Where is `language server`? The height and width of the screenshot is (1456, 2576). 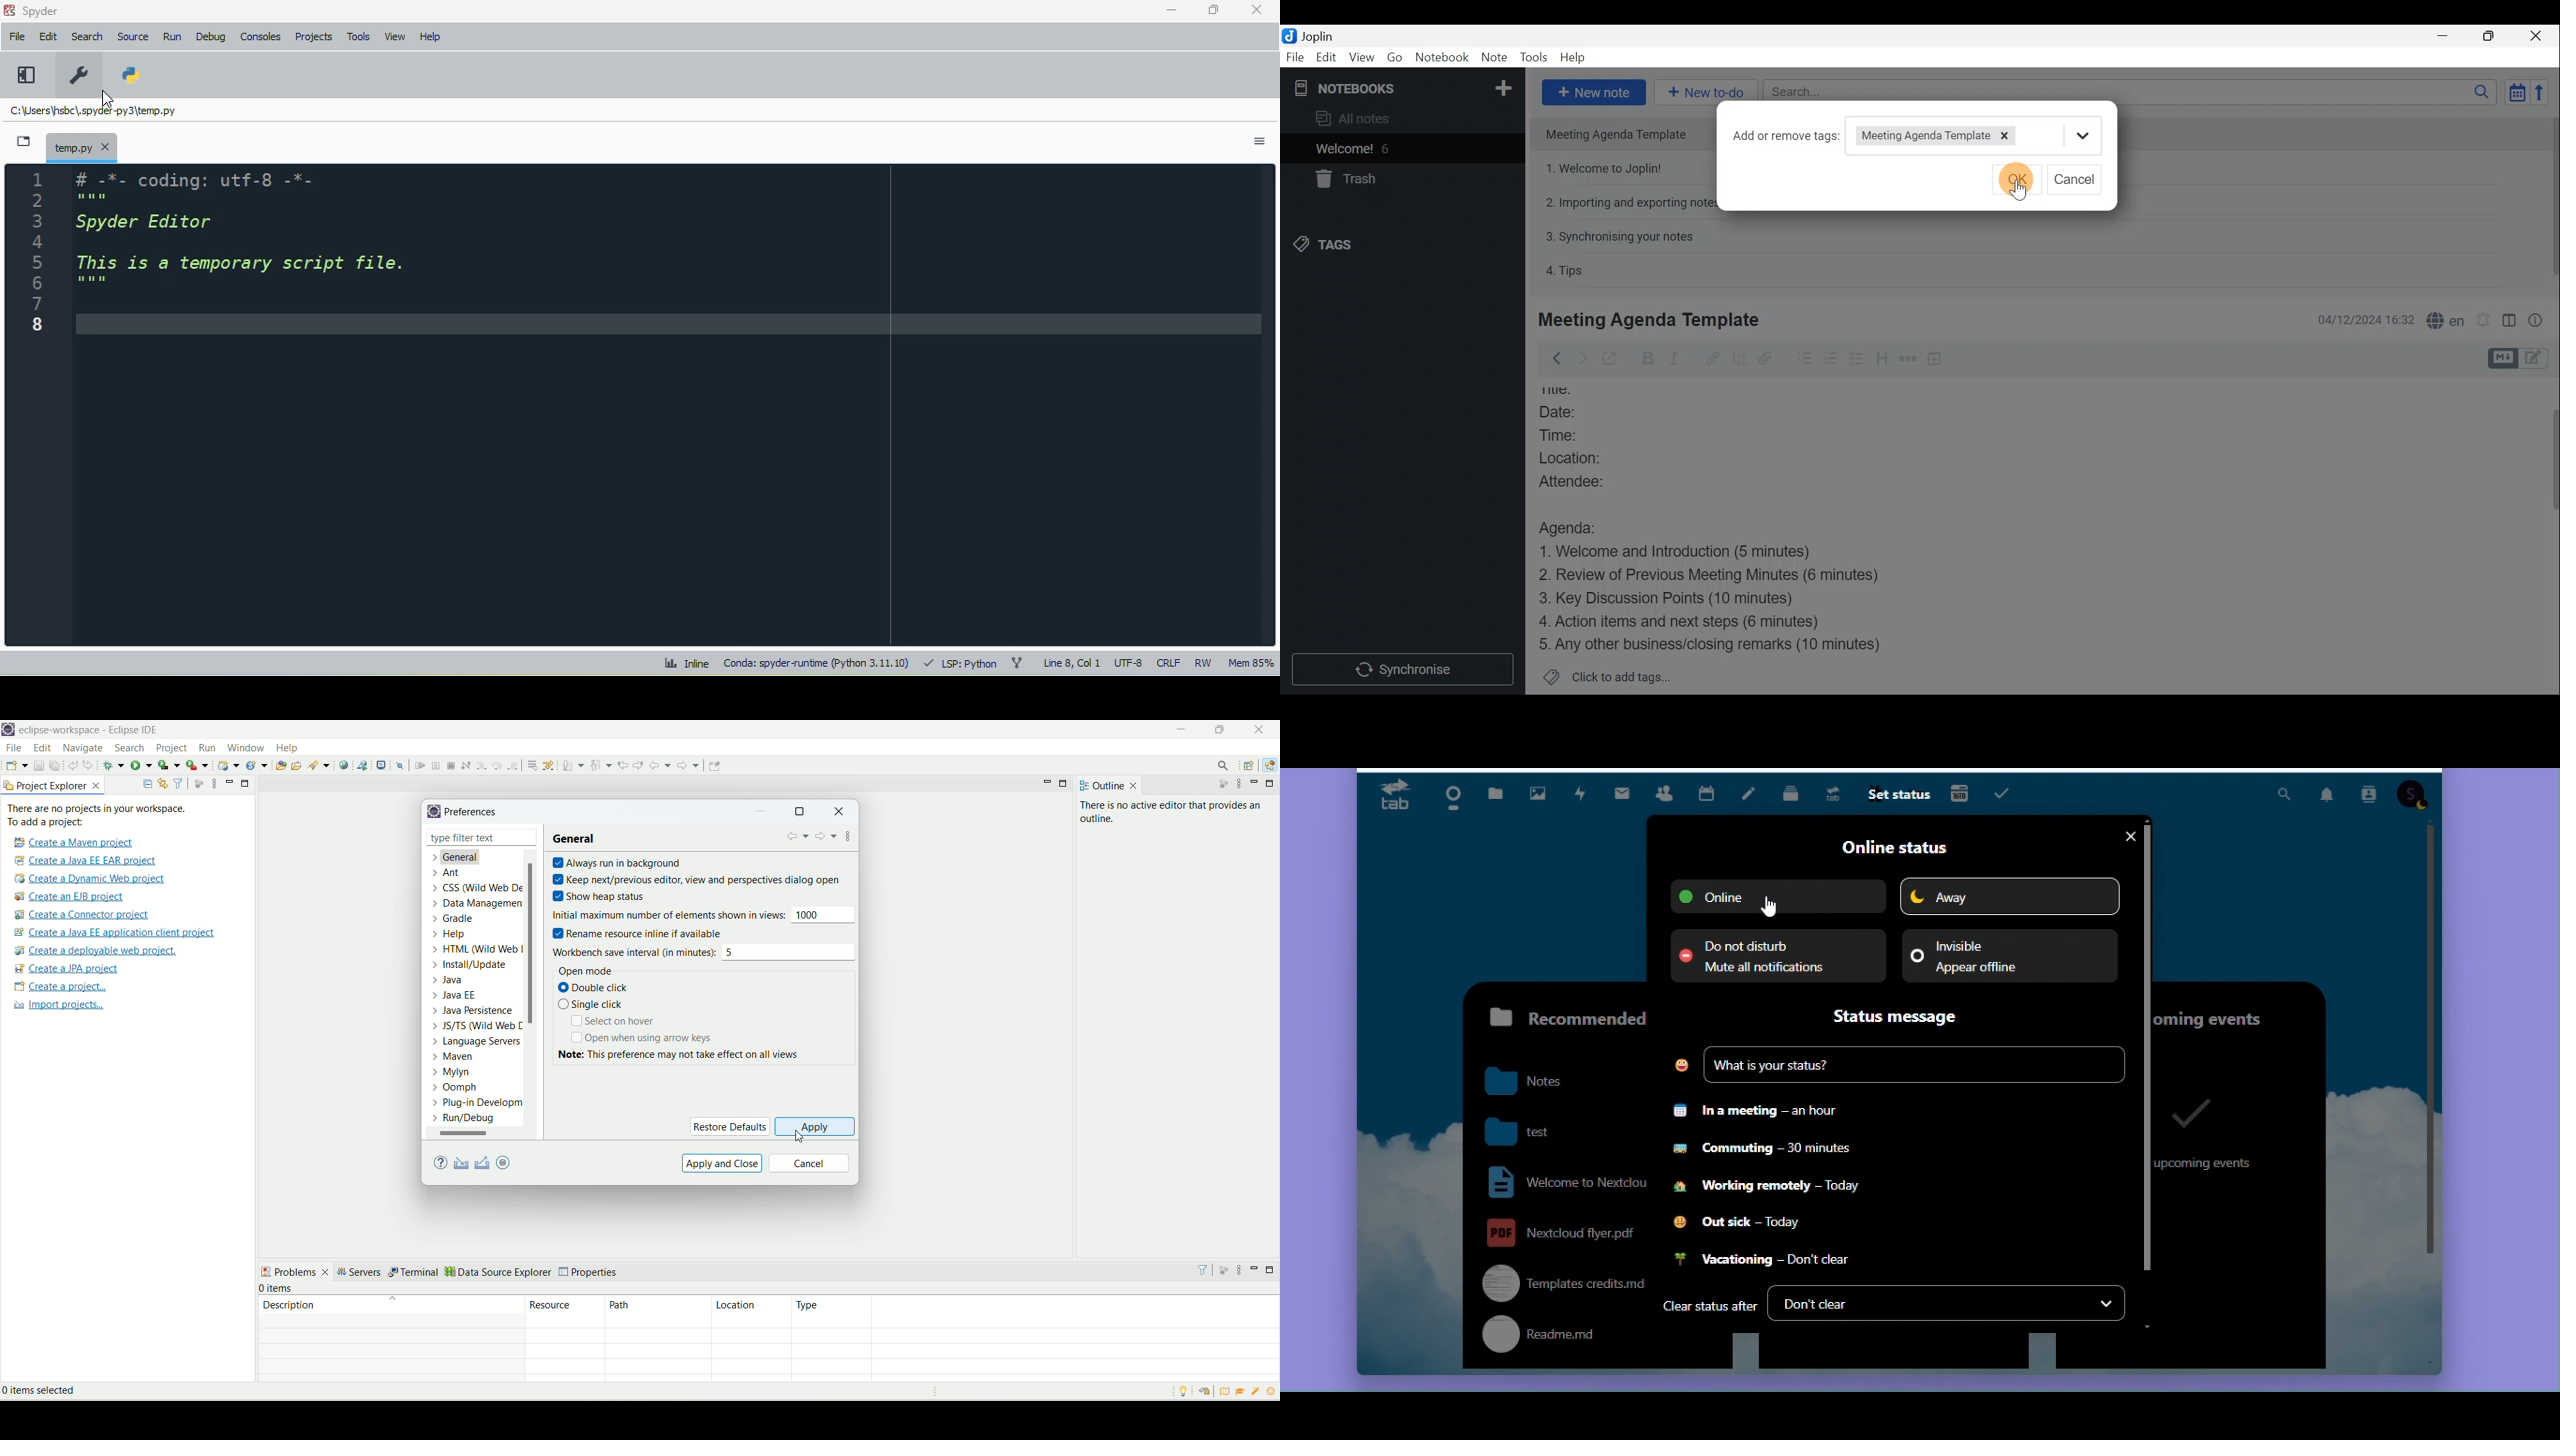
language server is located at coordinates (475, 1044).